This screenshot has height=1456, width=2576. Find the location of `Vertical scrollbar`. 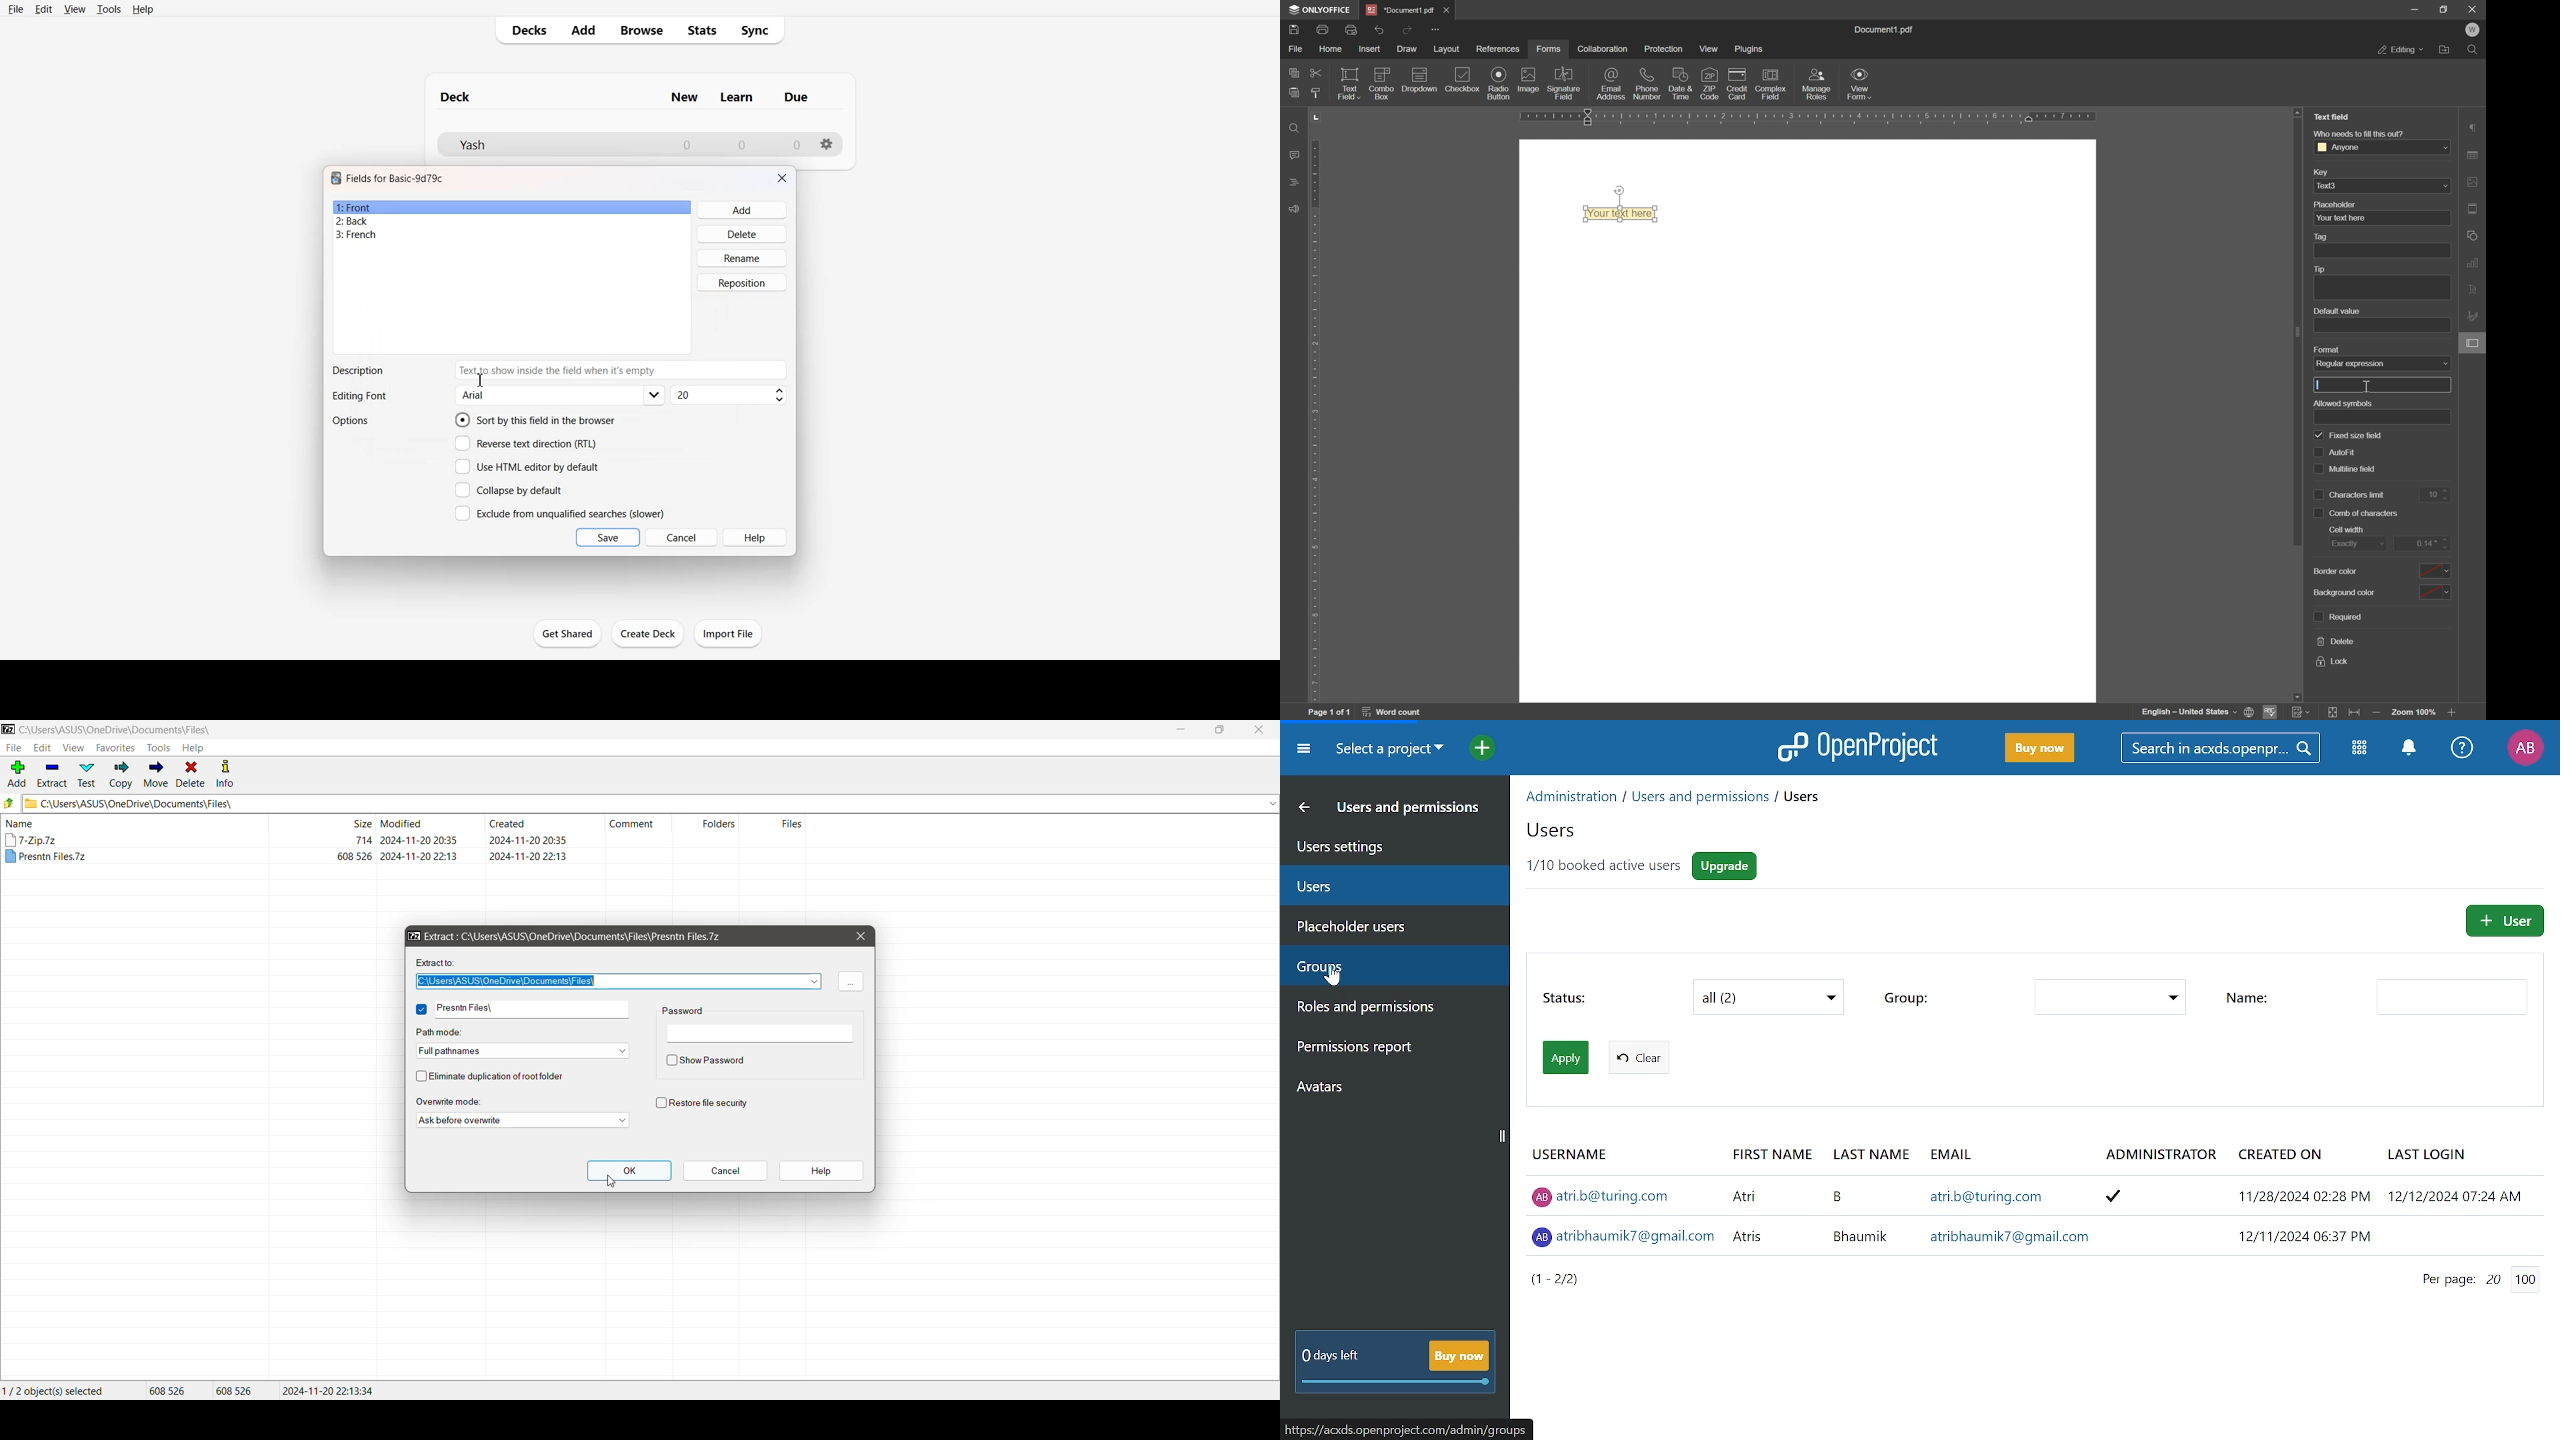

Vertical scrollbar is located at coordinates (1502, 1137).